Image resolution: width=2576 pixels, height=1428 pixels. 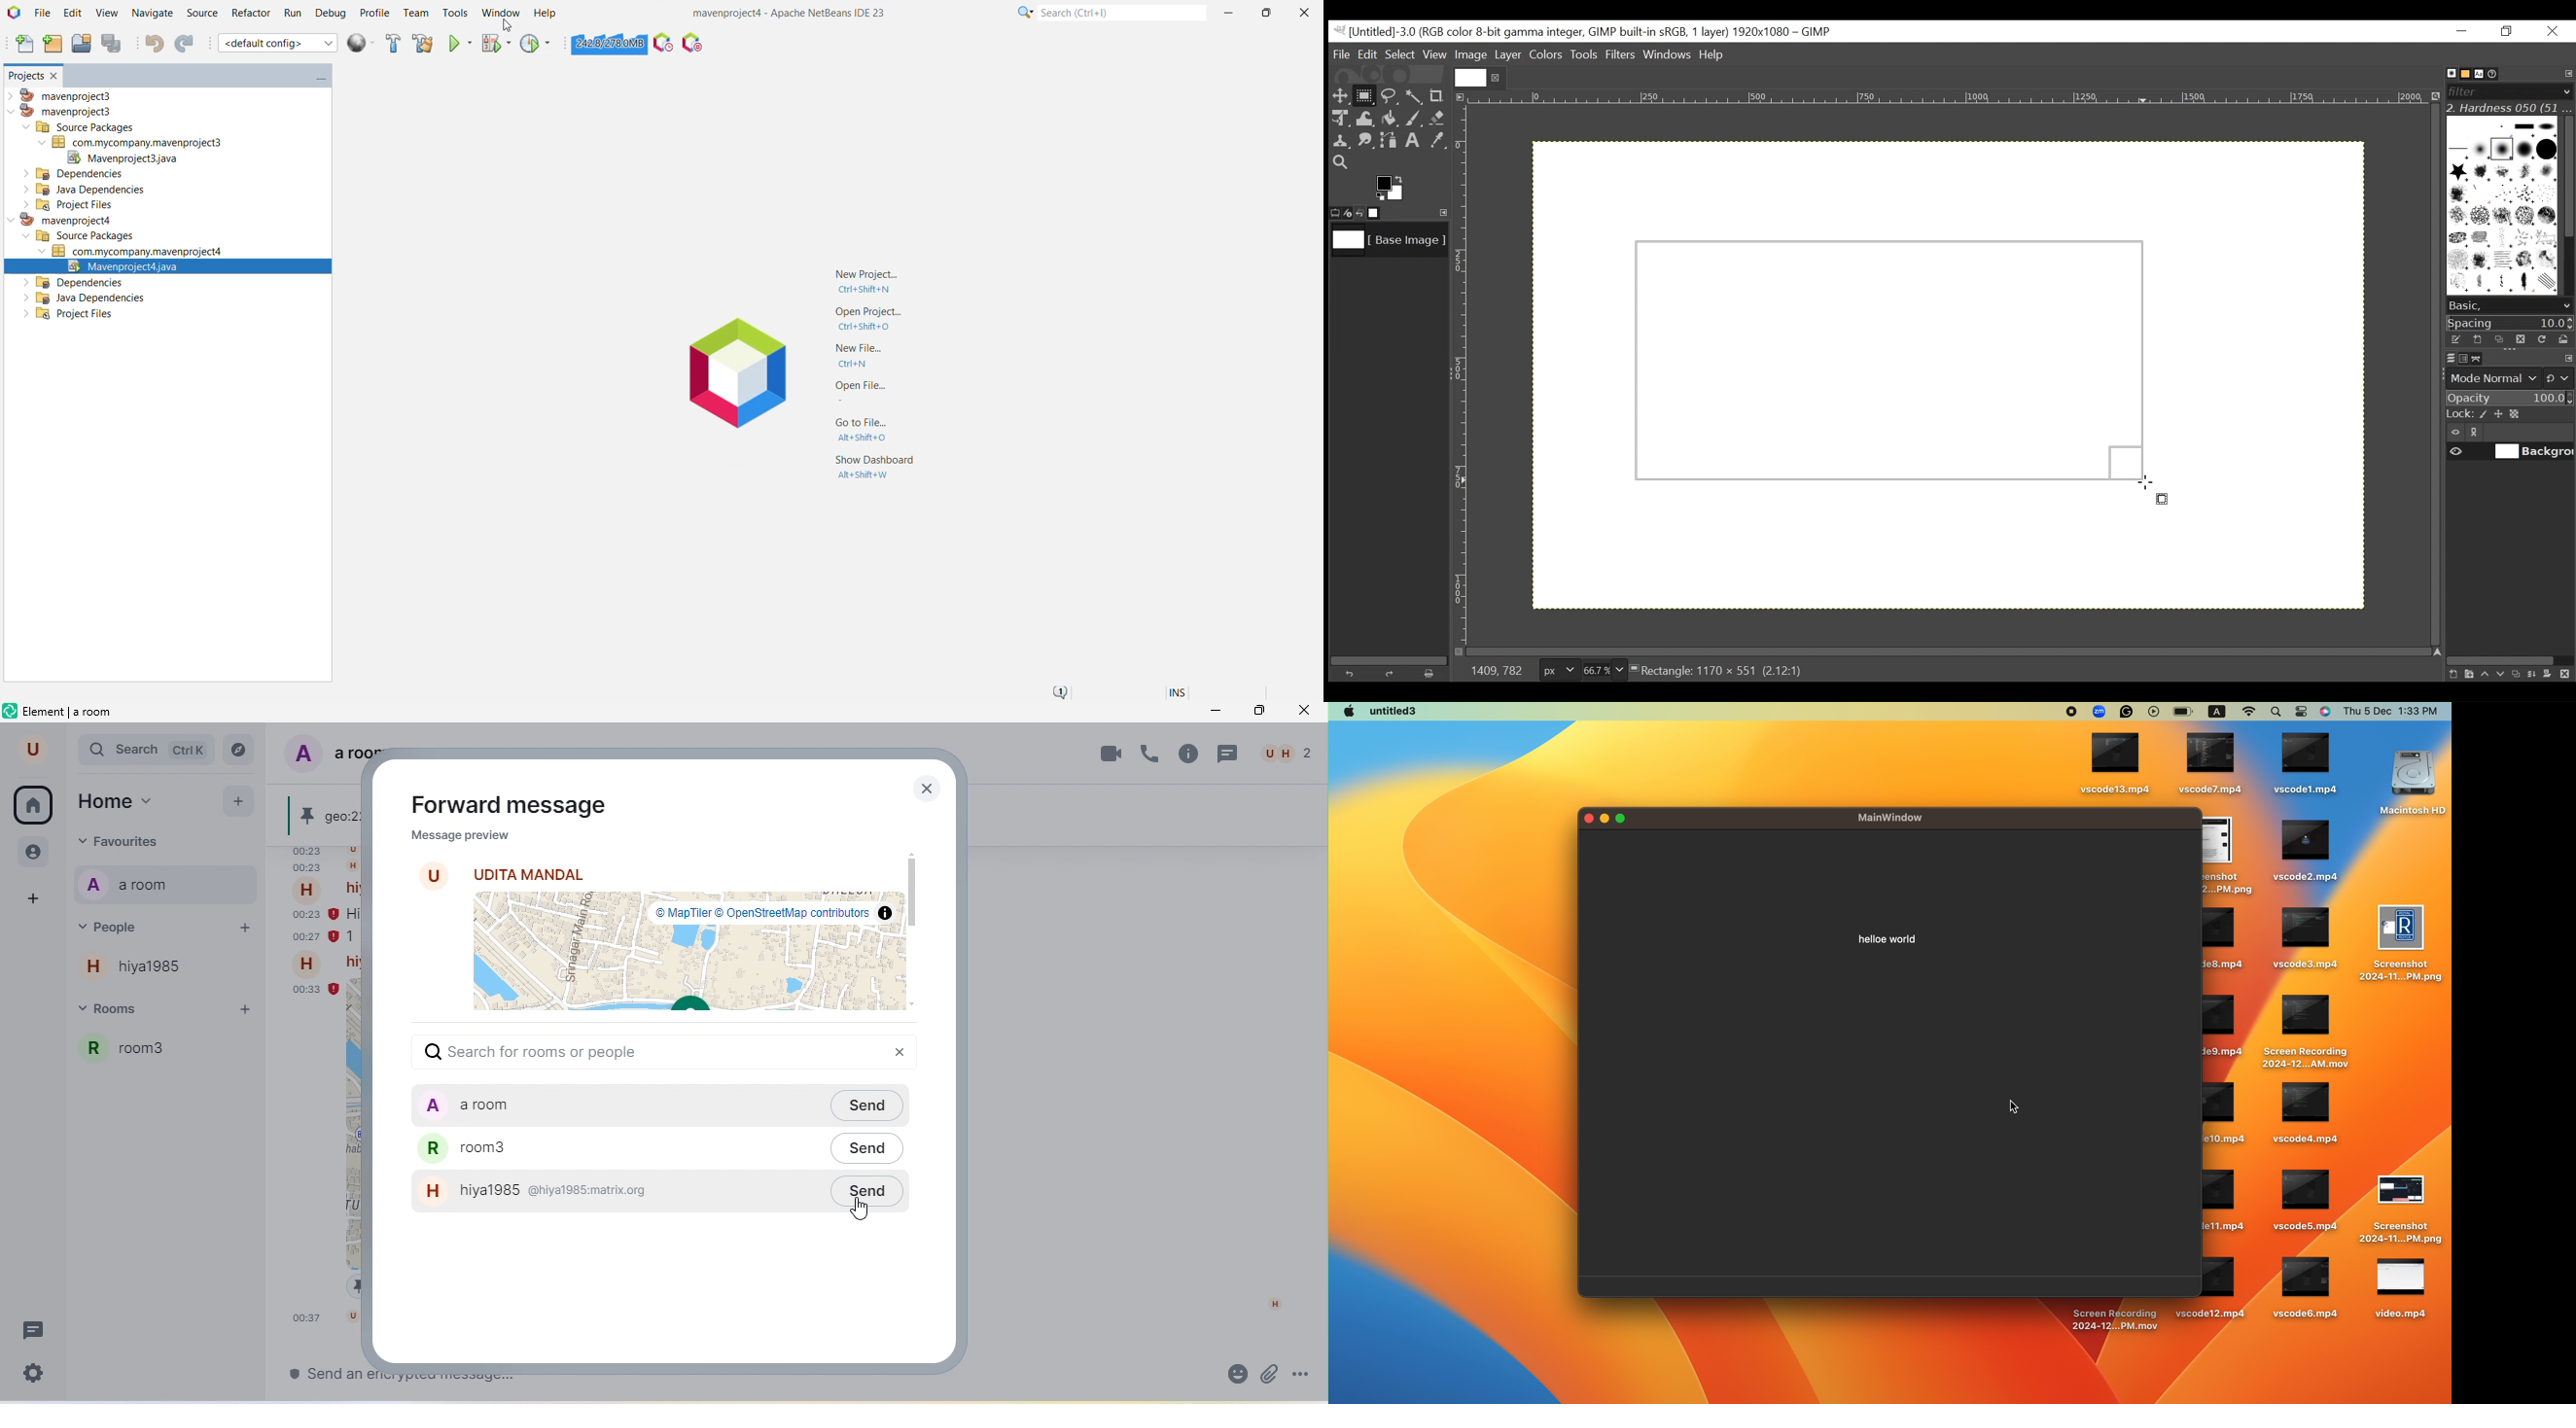 What do you see at coordinates (1441, 212) in the screenshot?
I see `Configure this tab` at bounding box center [1441, 212].